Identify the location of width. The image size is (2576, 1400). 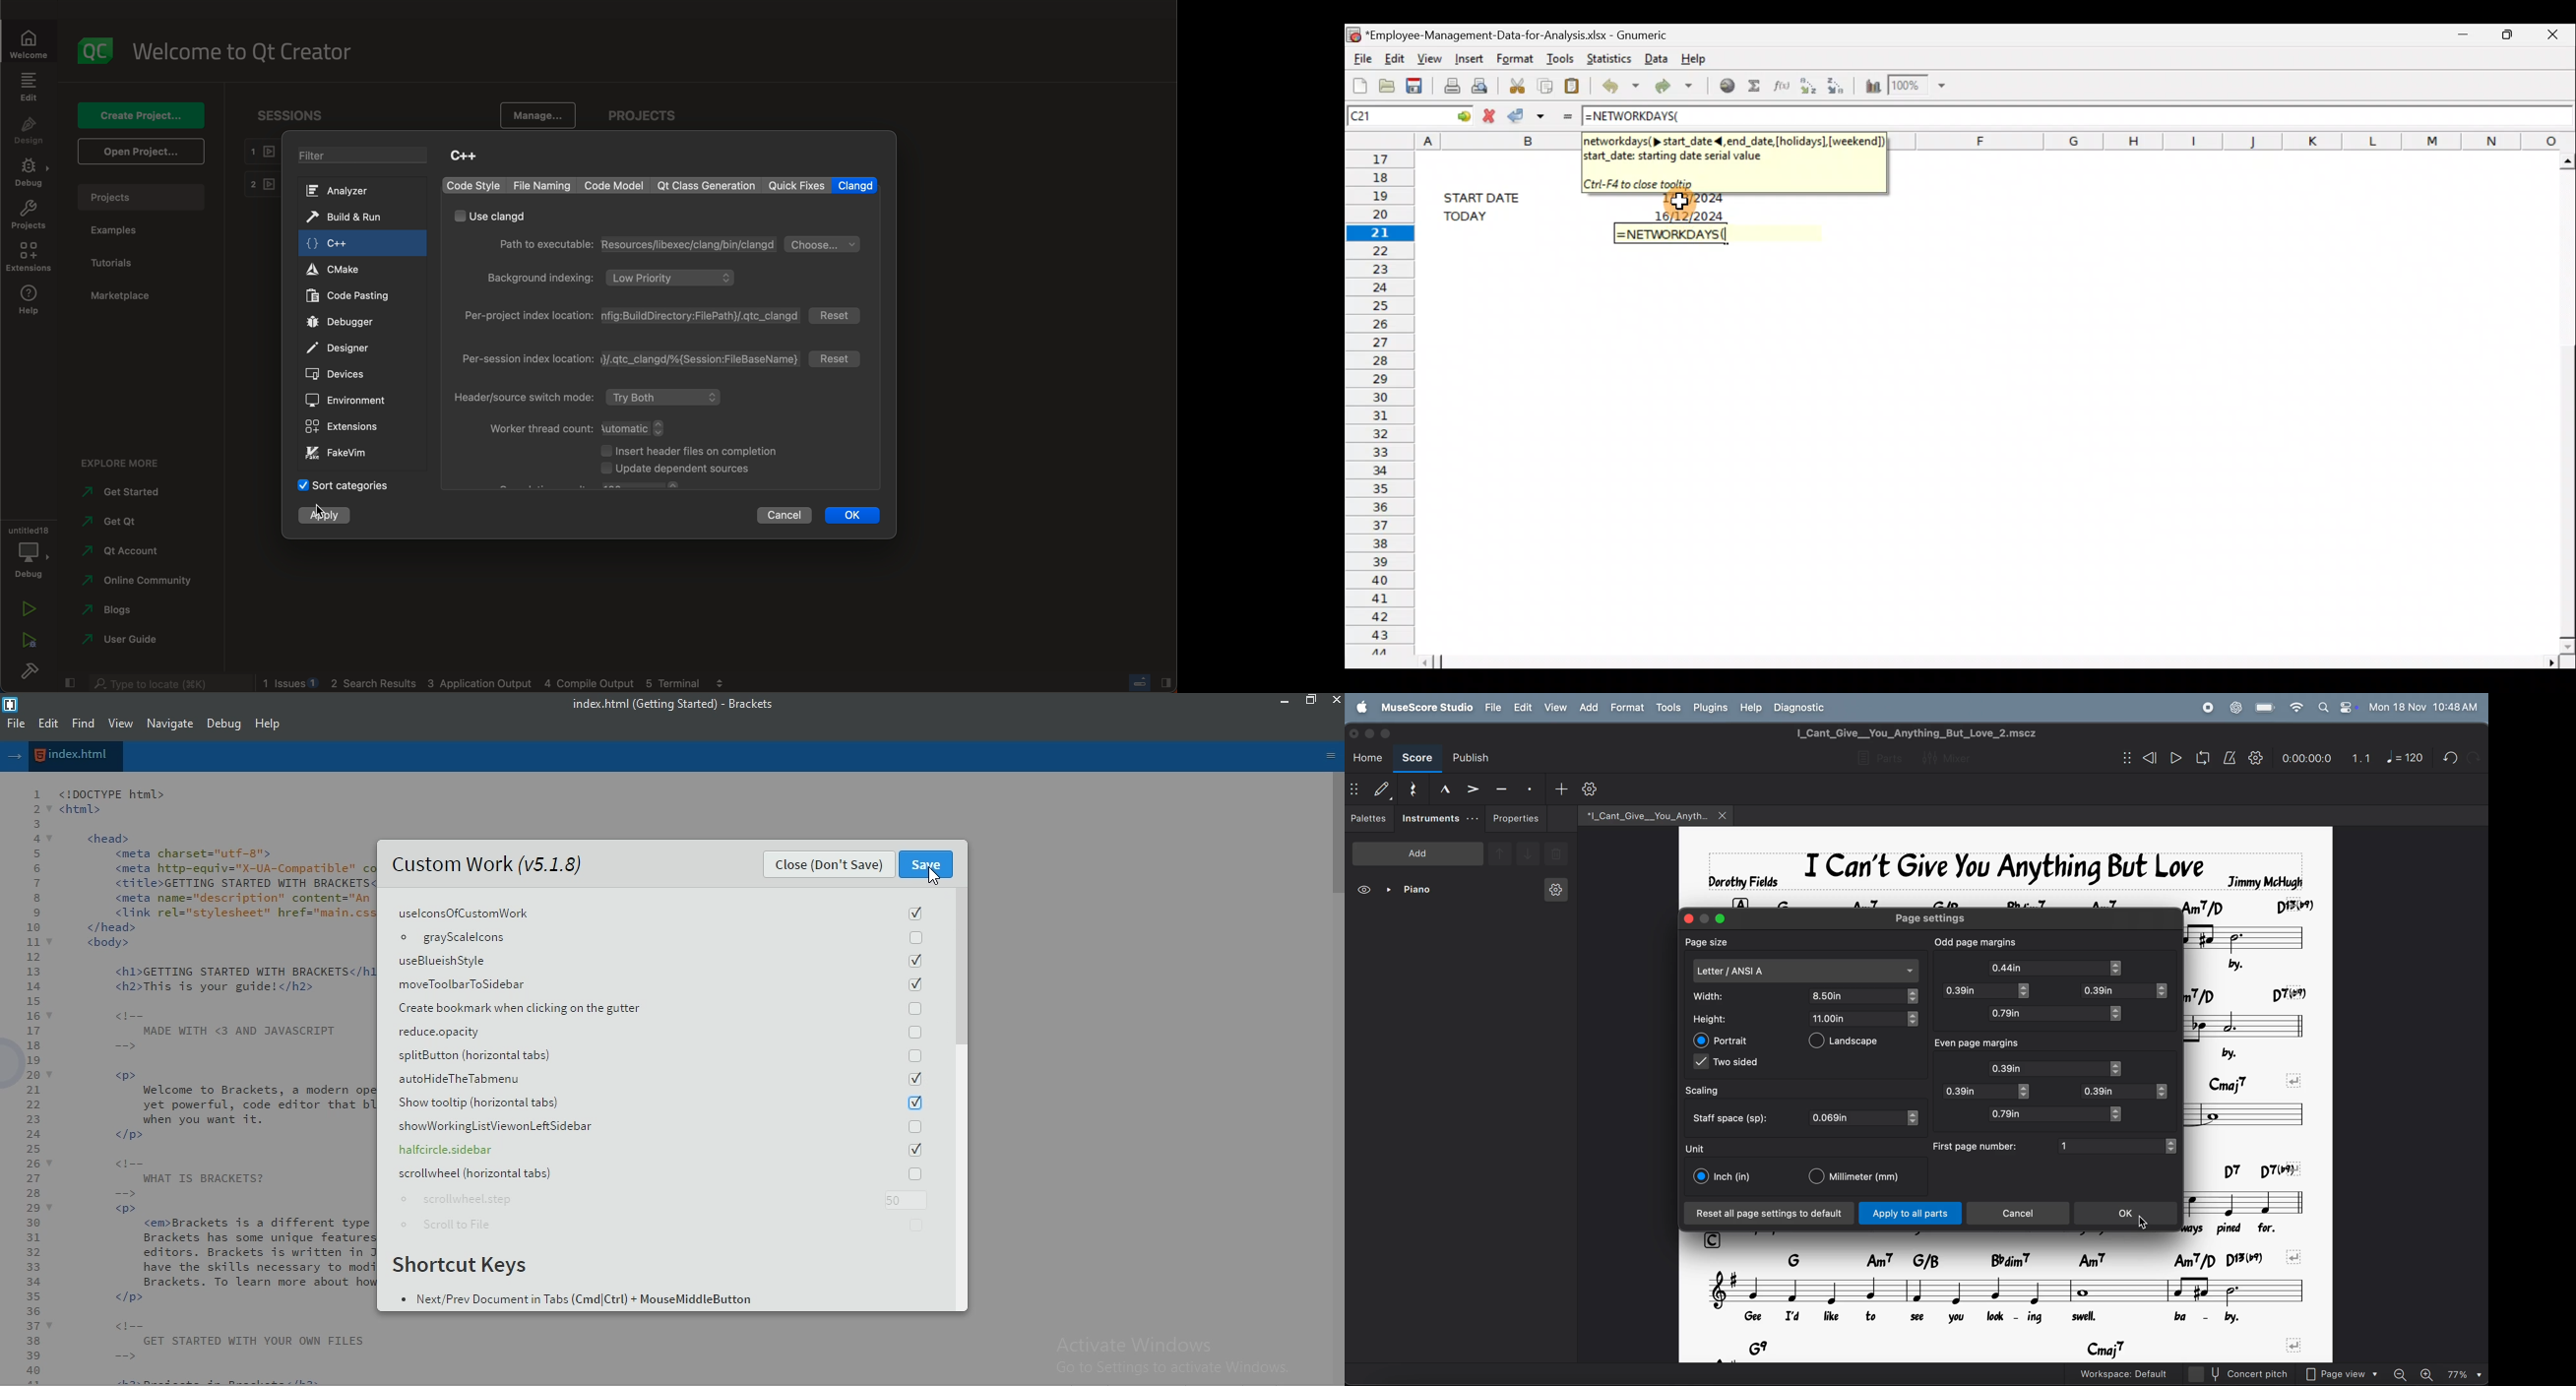
(1719, 996).